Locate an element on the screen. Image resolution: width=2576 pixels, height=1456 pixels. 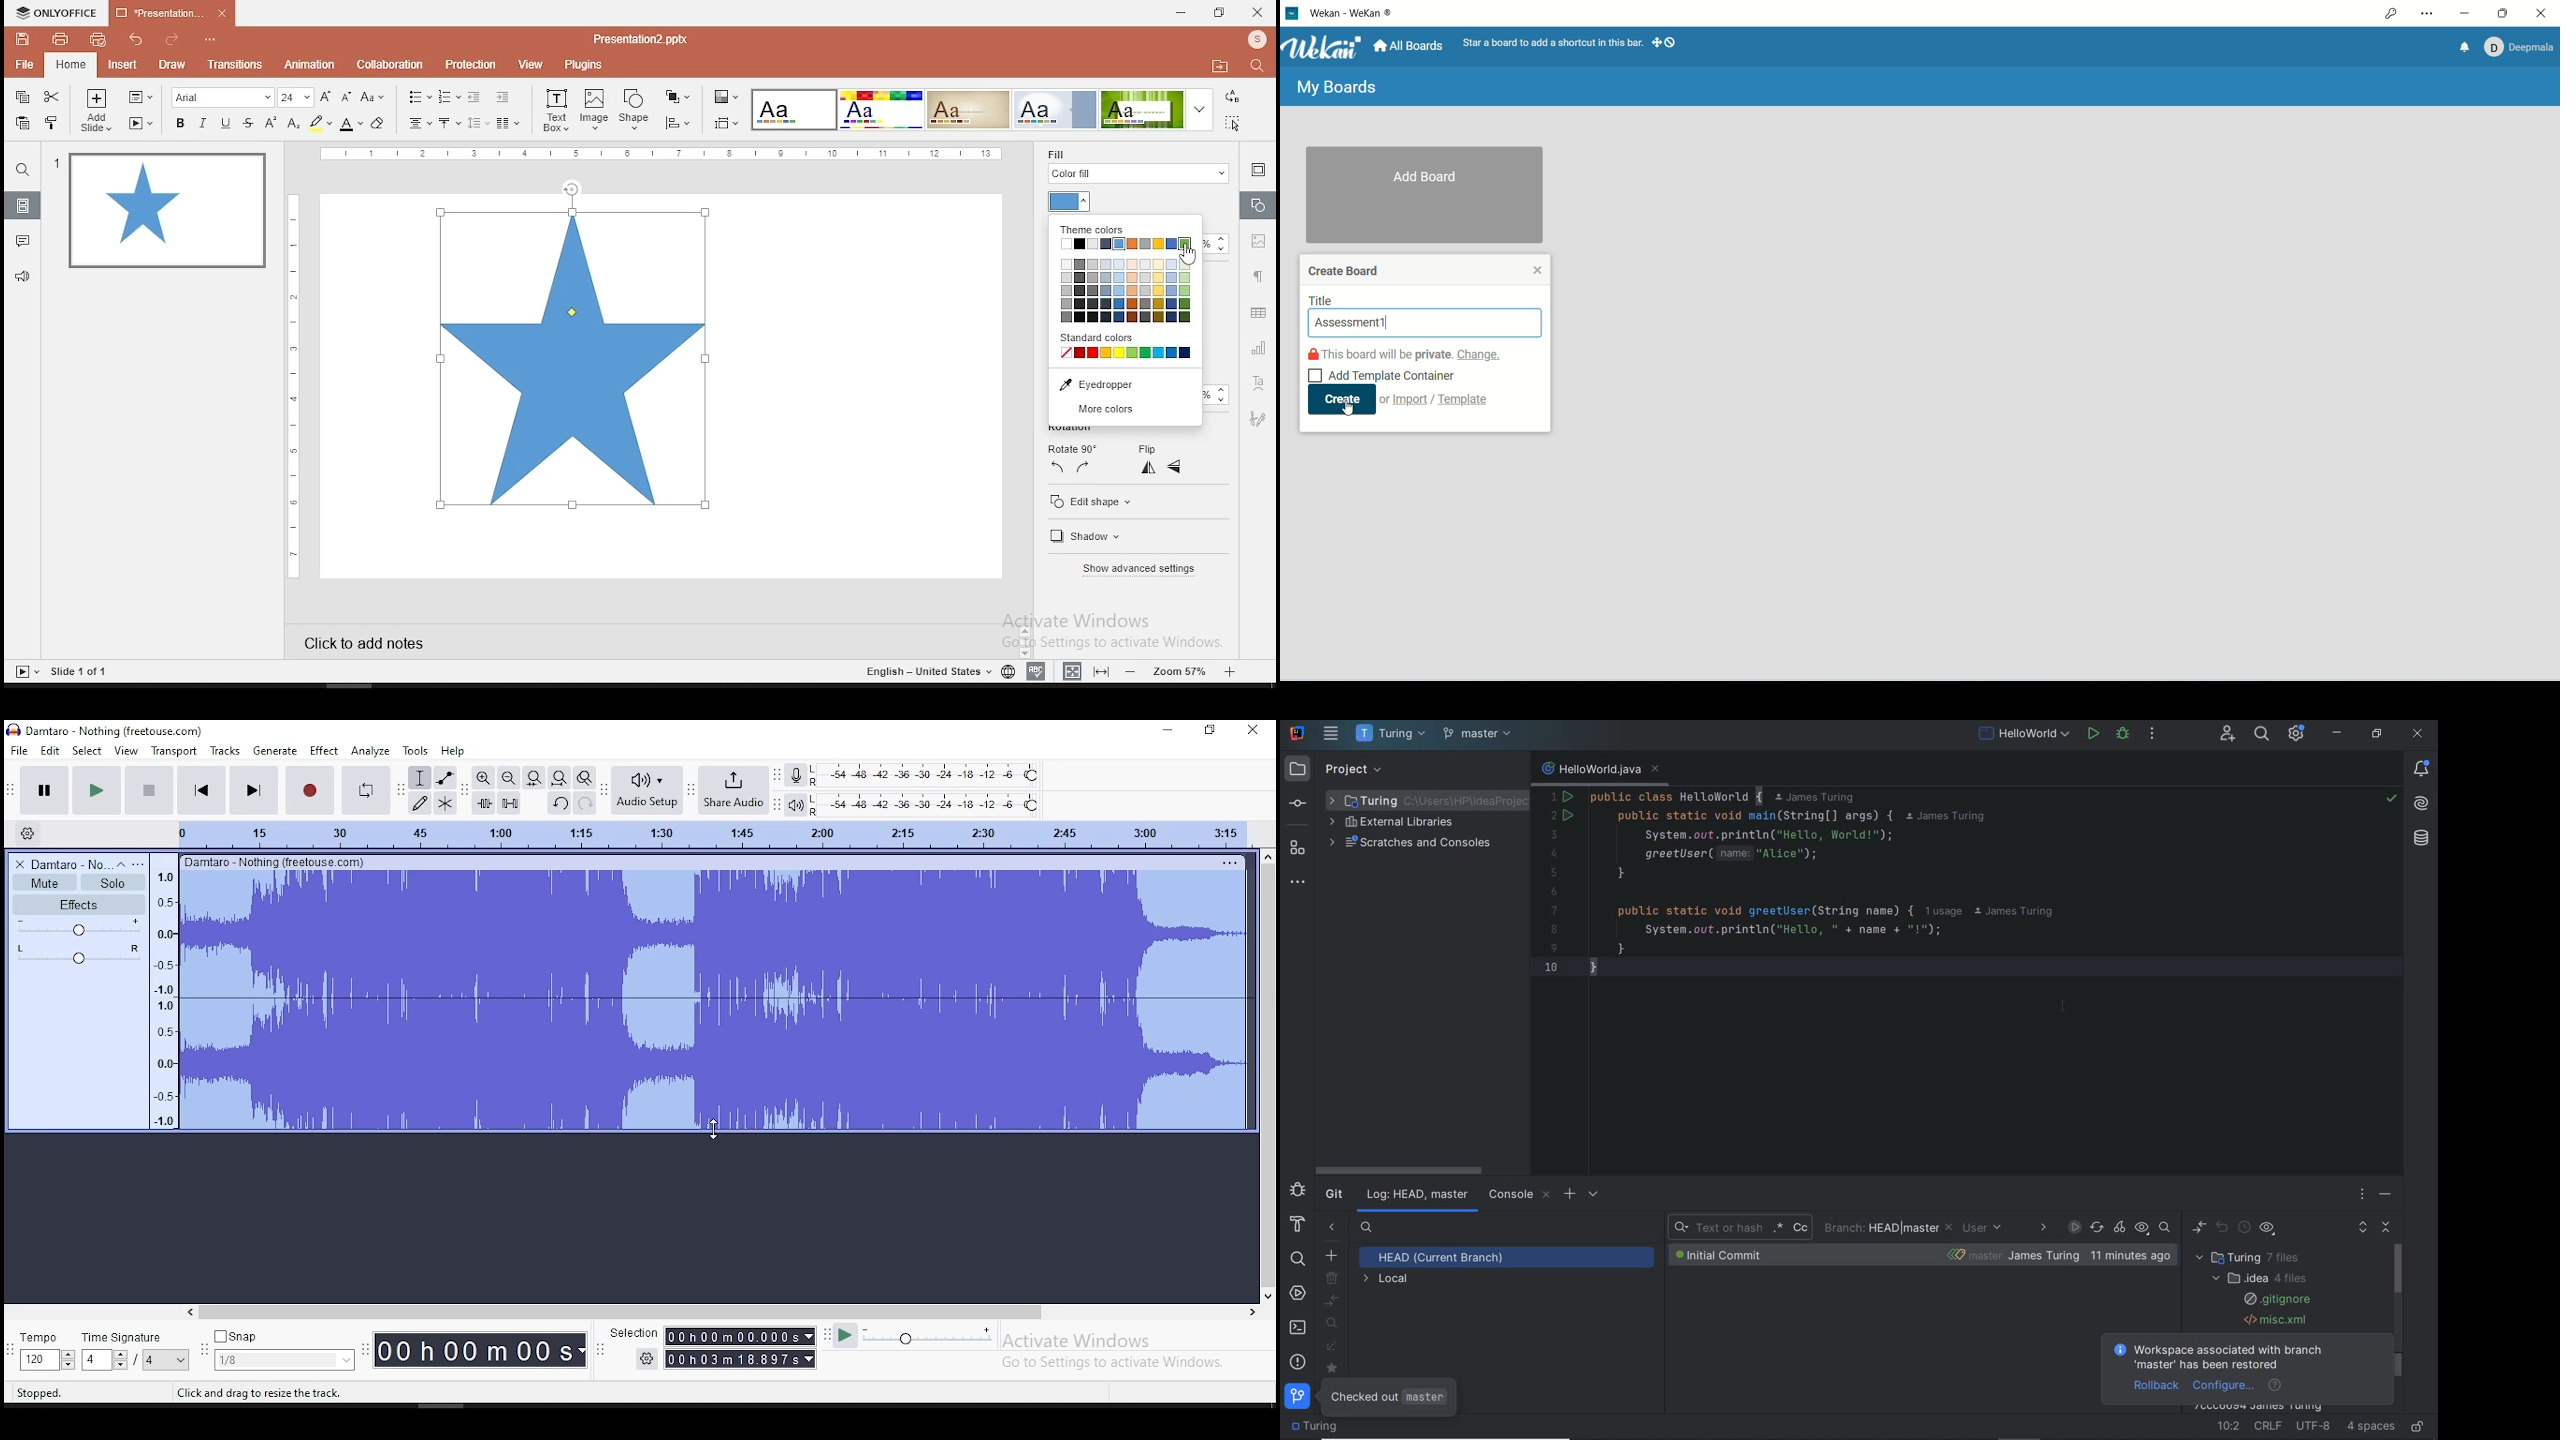
decrease size is located at coordinates (347, 97).